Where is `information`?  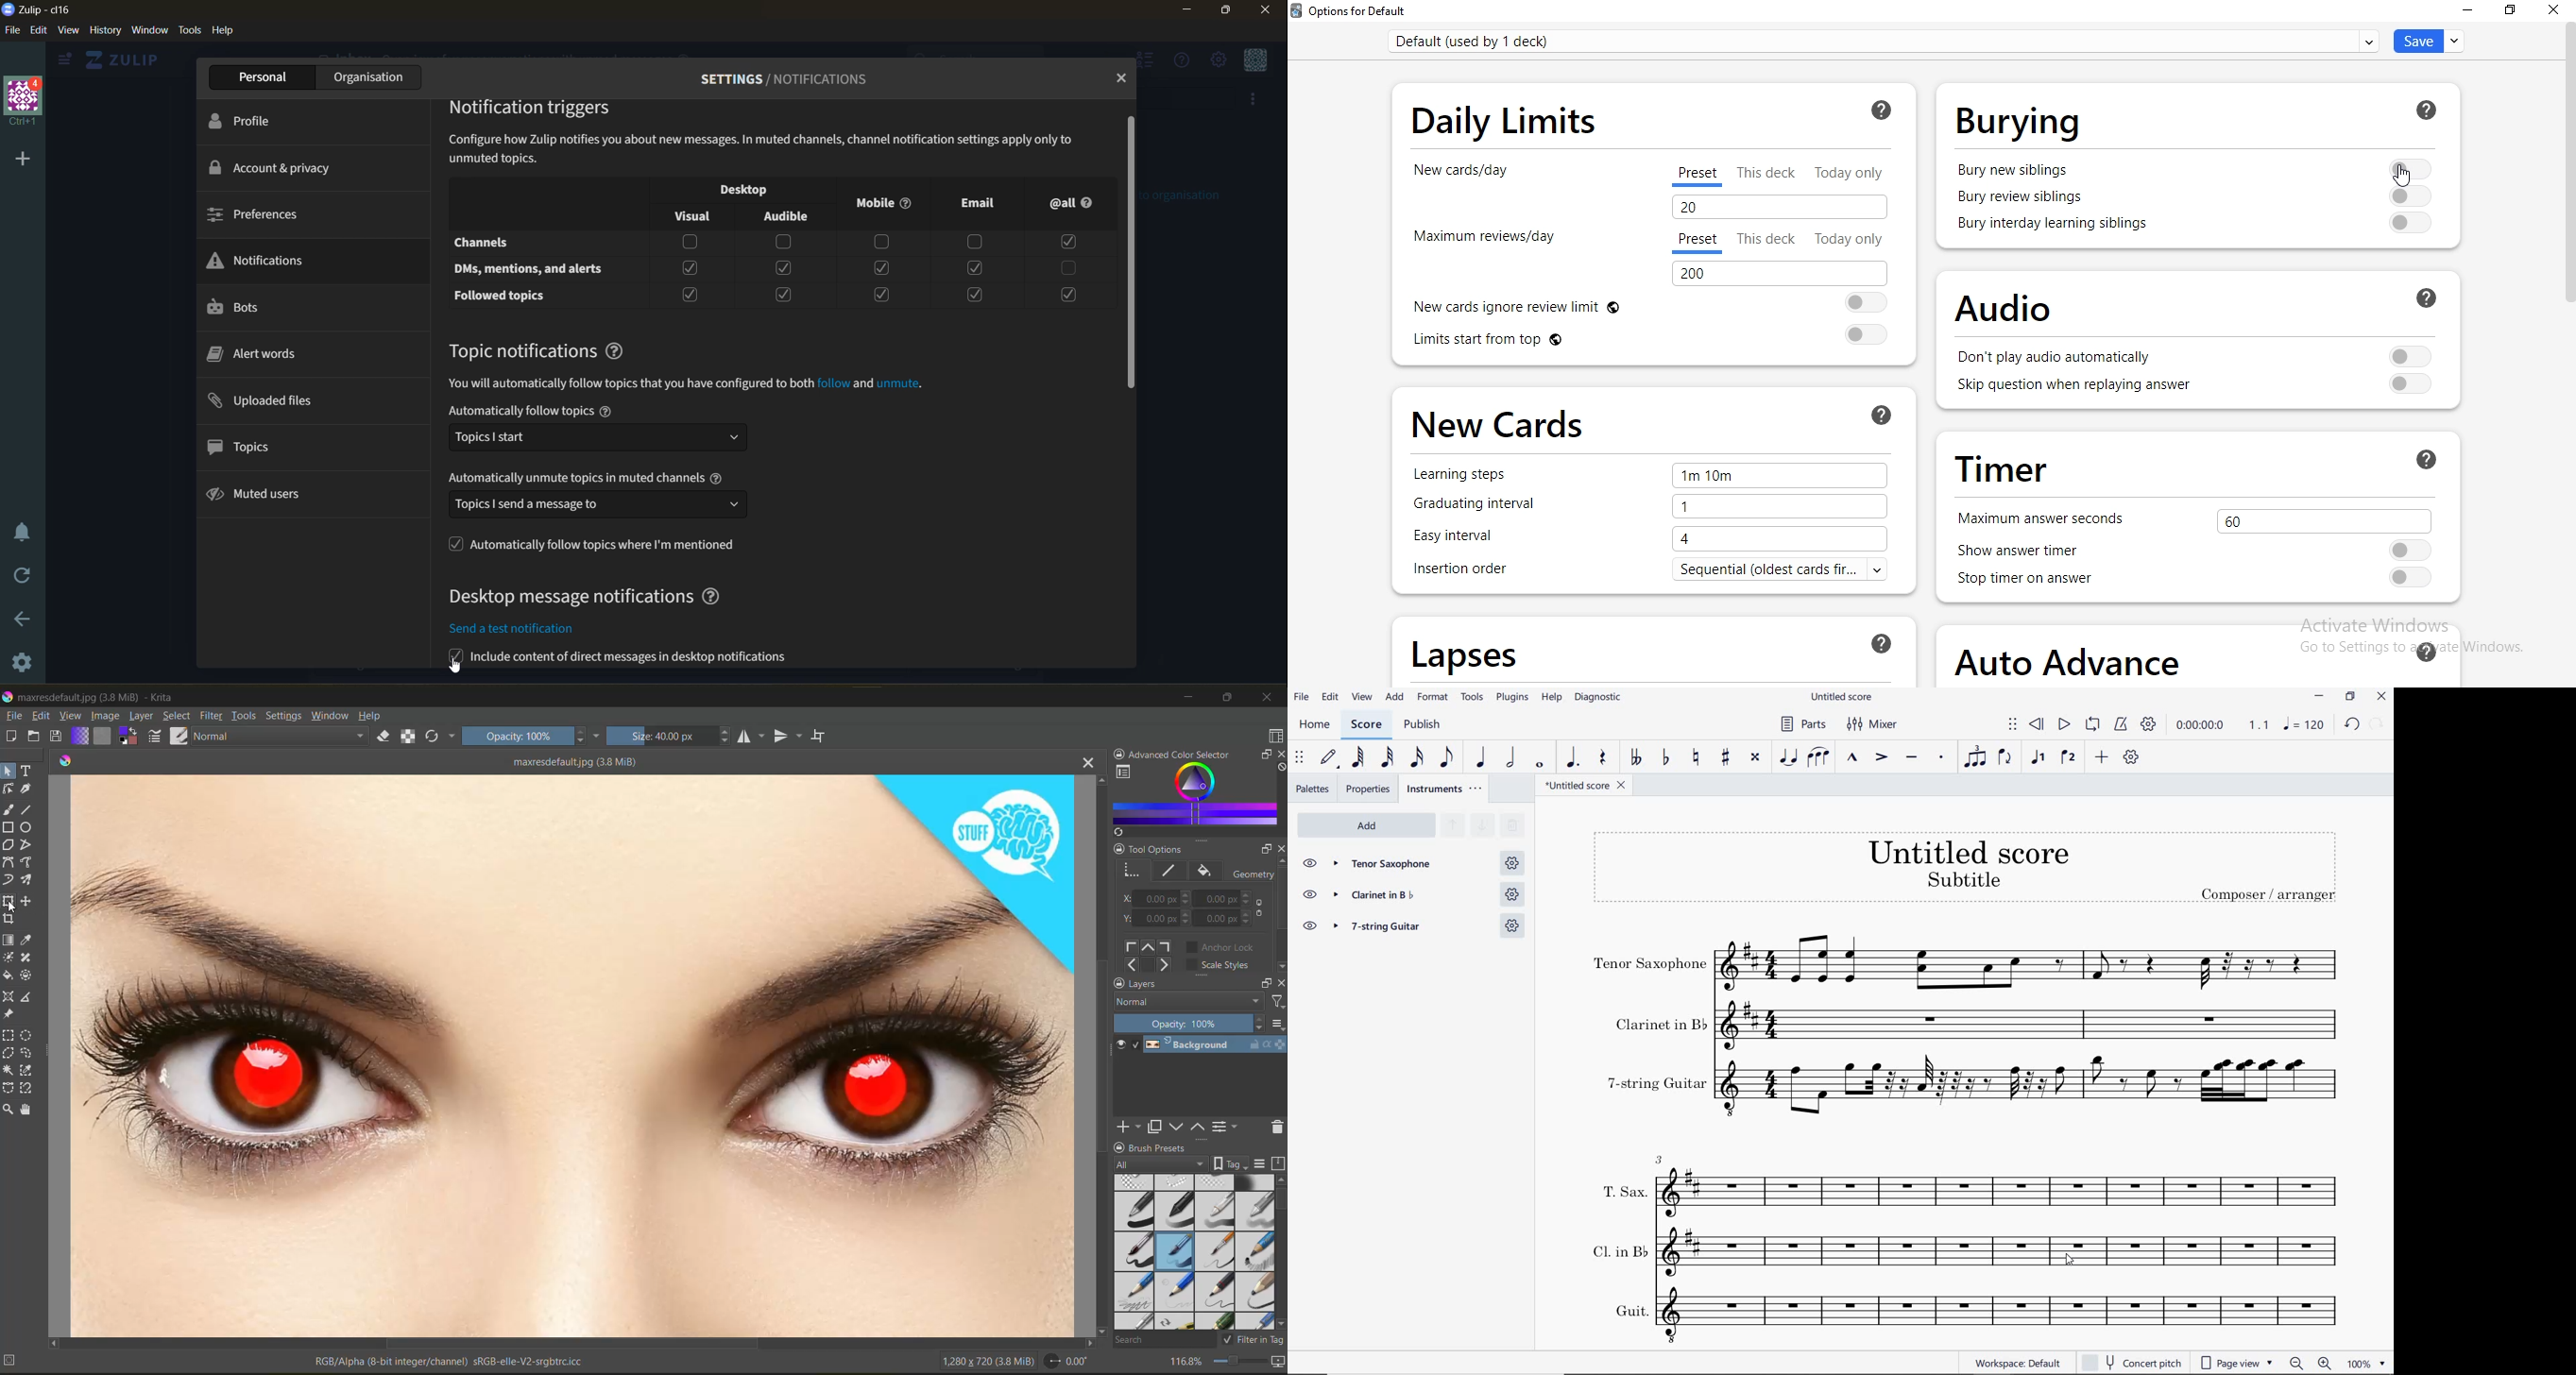 information is located at coordinates (773, 148).